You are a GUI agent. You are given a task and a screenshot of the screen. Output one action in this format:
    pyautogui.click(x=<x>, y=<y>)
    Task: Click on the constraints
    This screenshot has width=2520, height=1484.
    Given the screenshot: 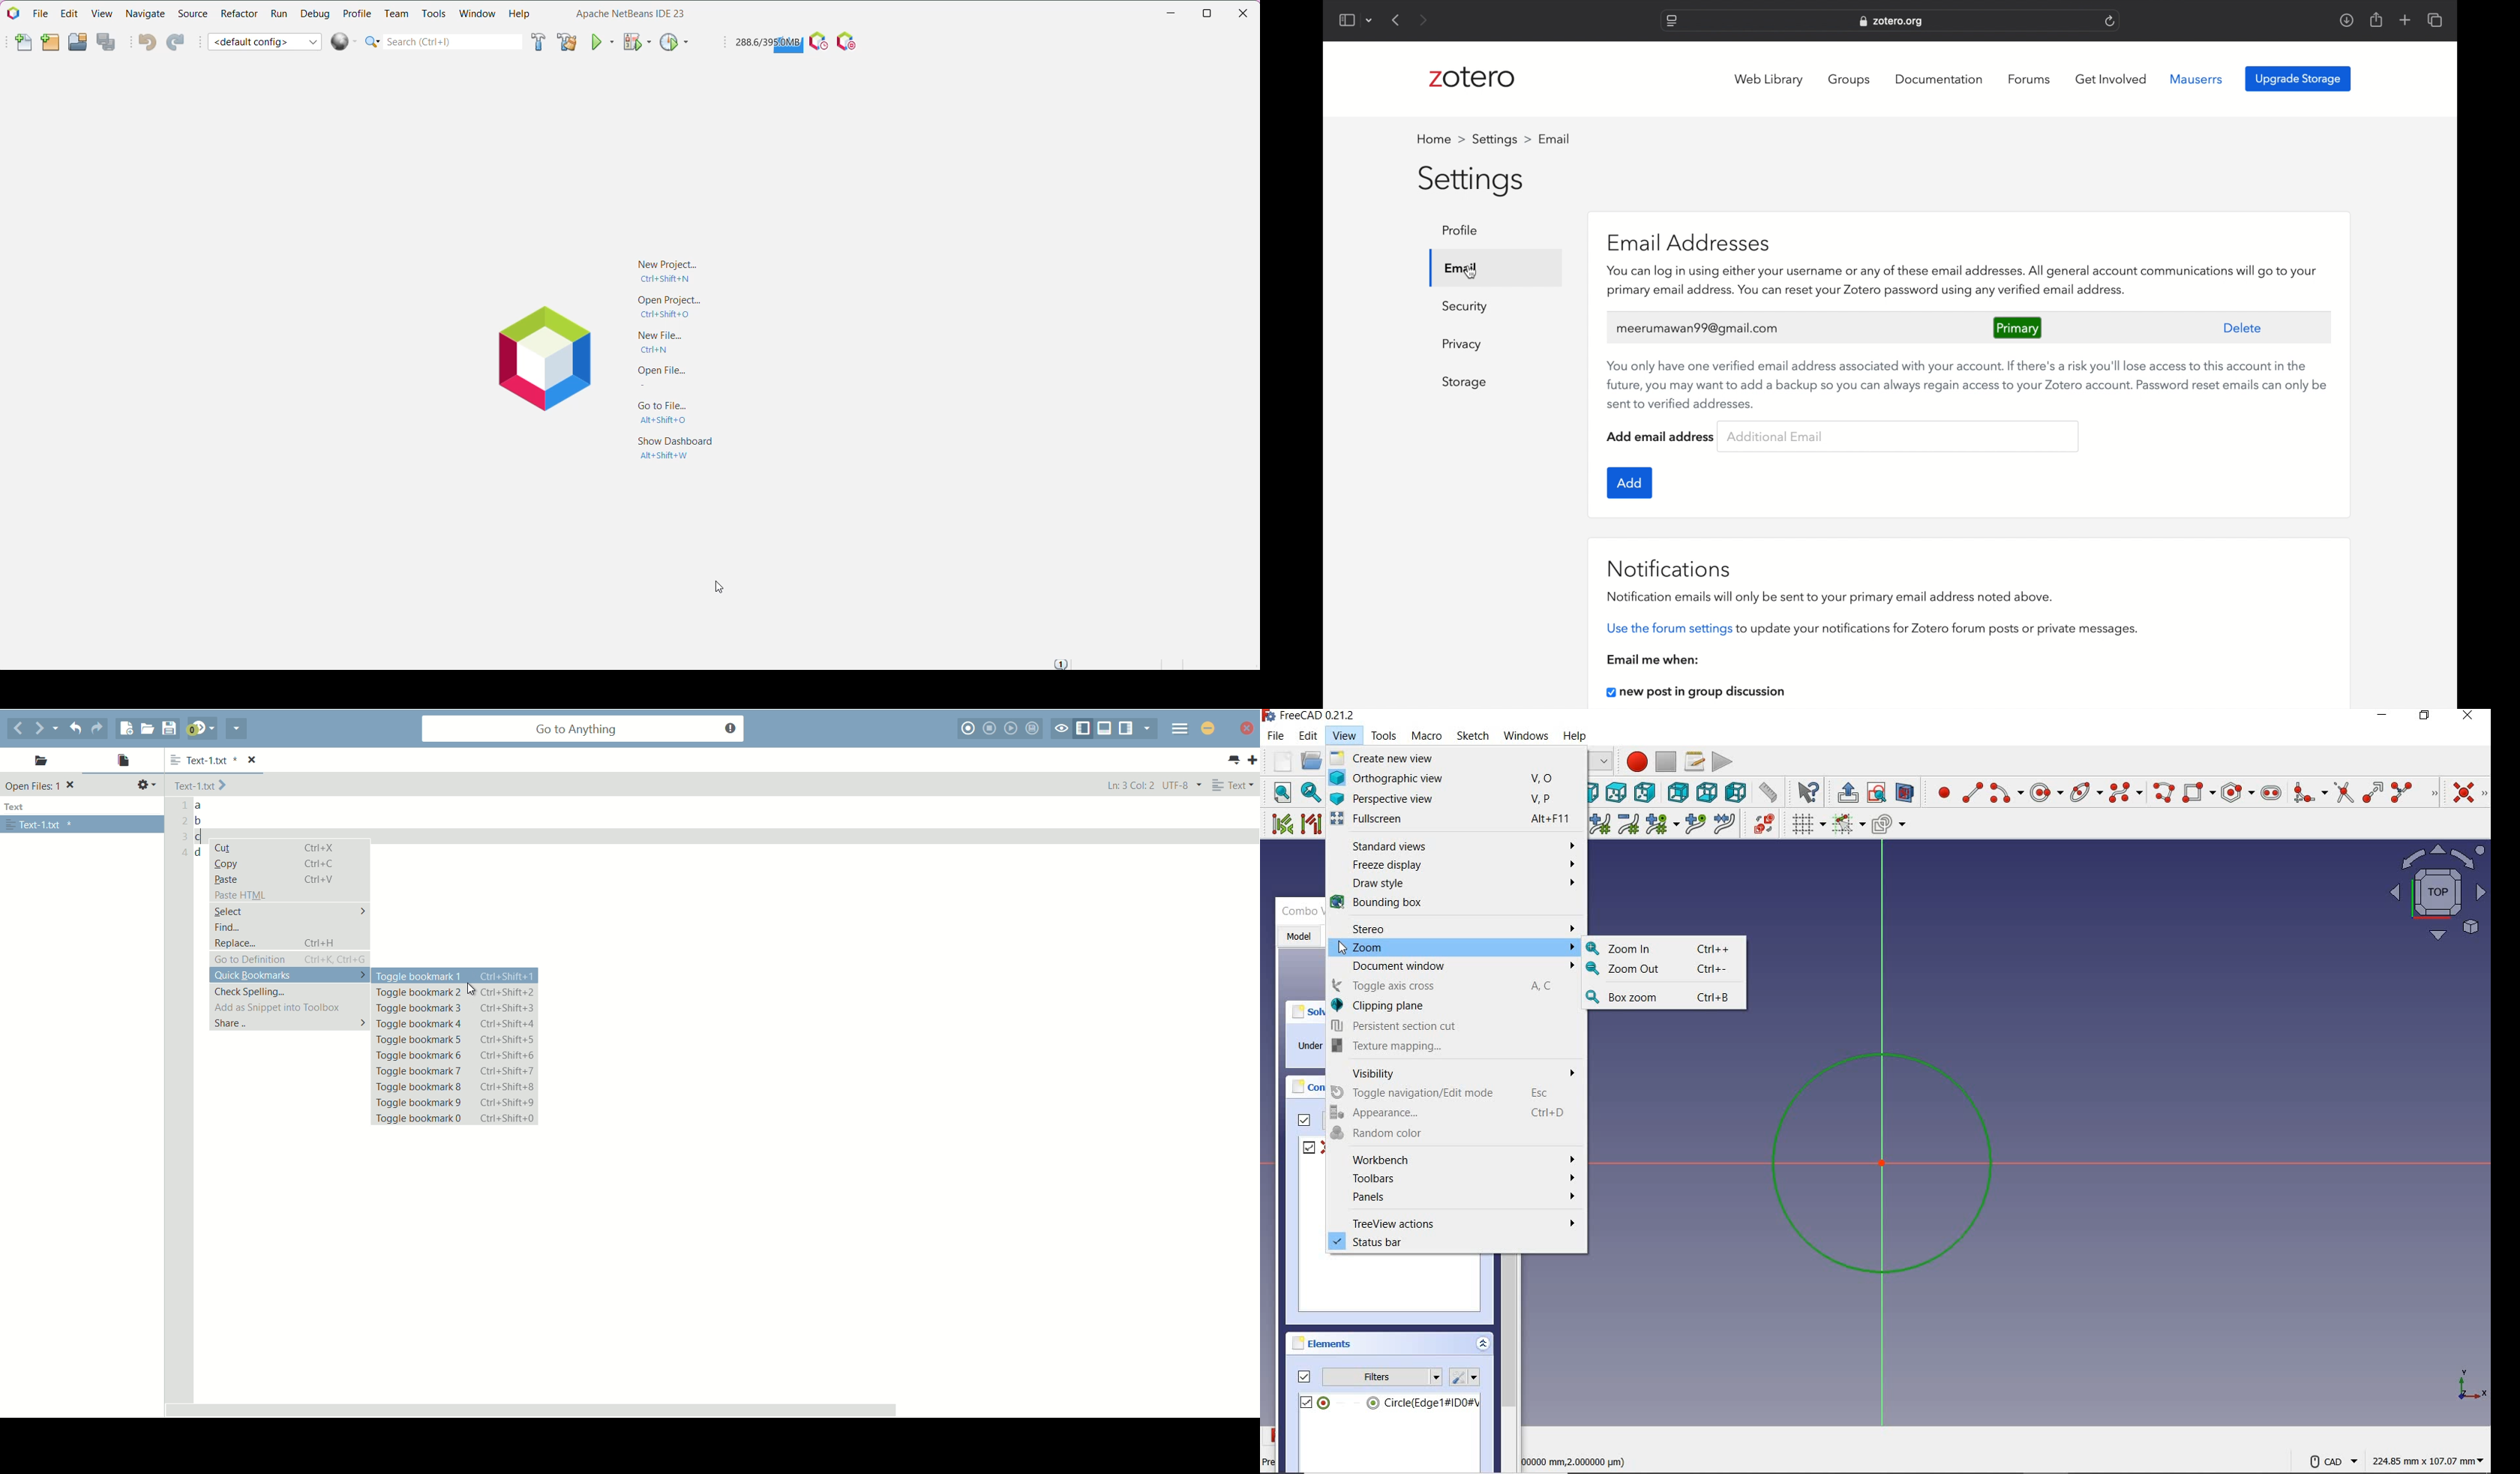 What is the action you would take?
    pyautogui.click(x=1305, y=1088)
    